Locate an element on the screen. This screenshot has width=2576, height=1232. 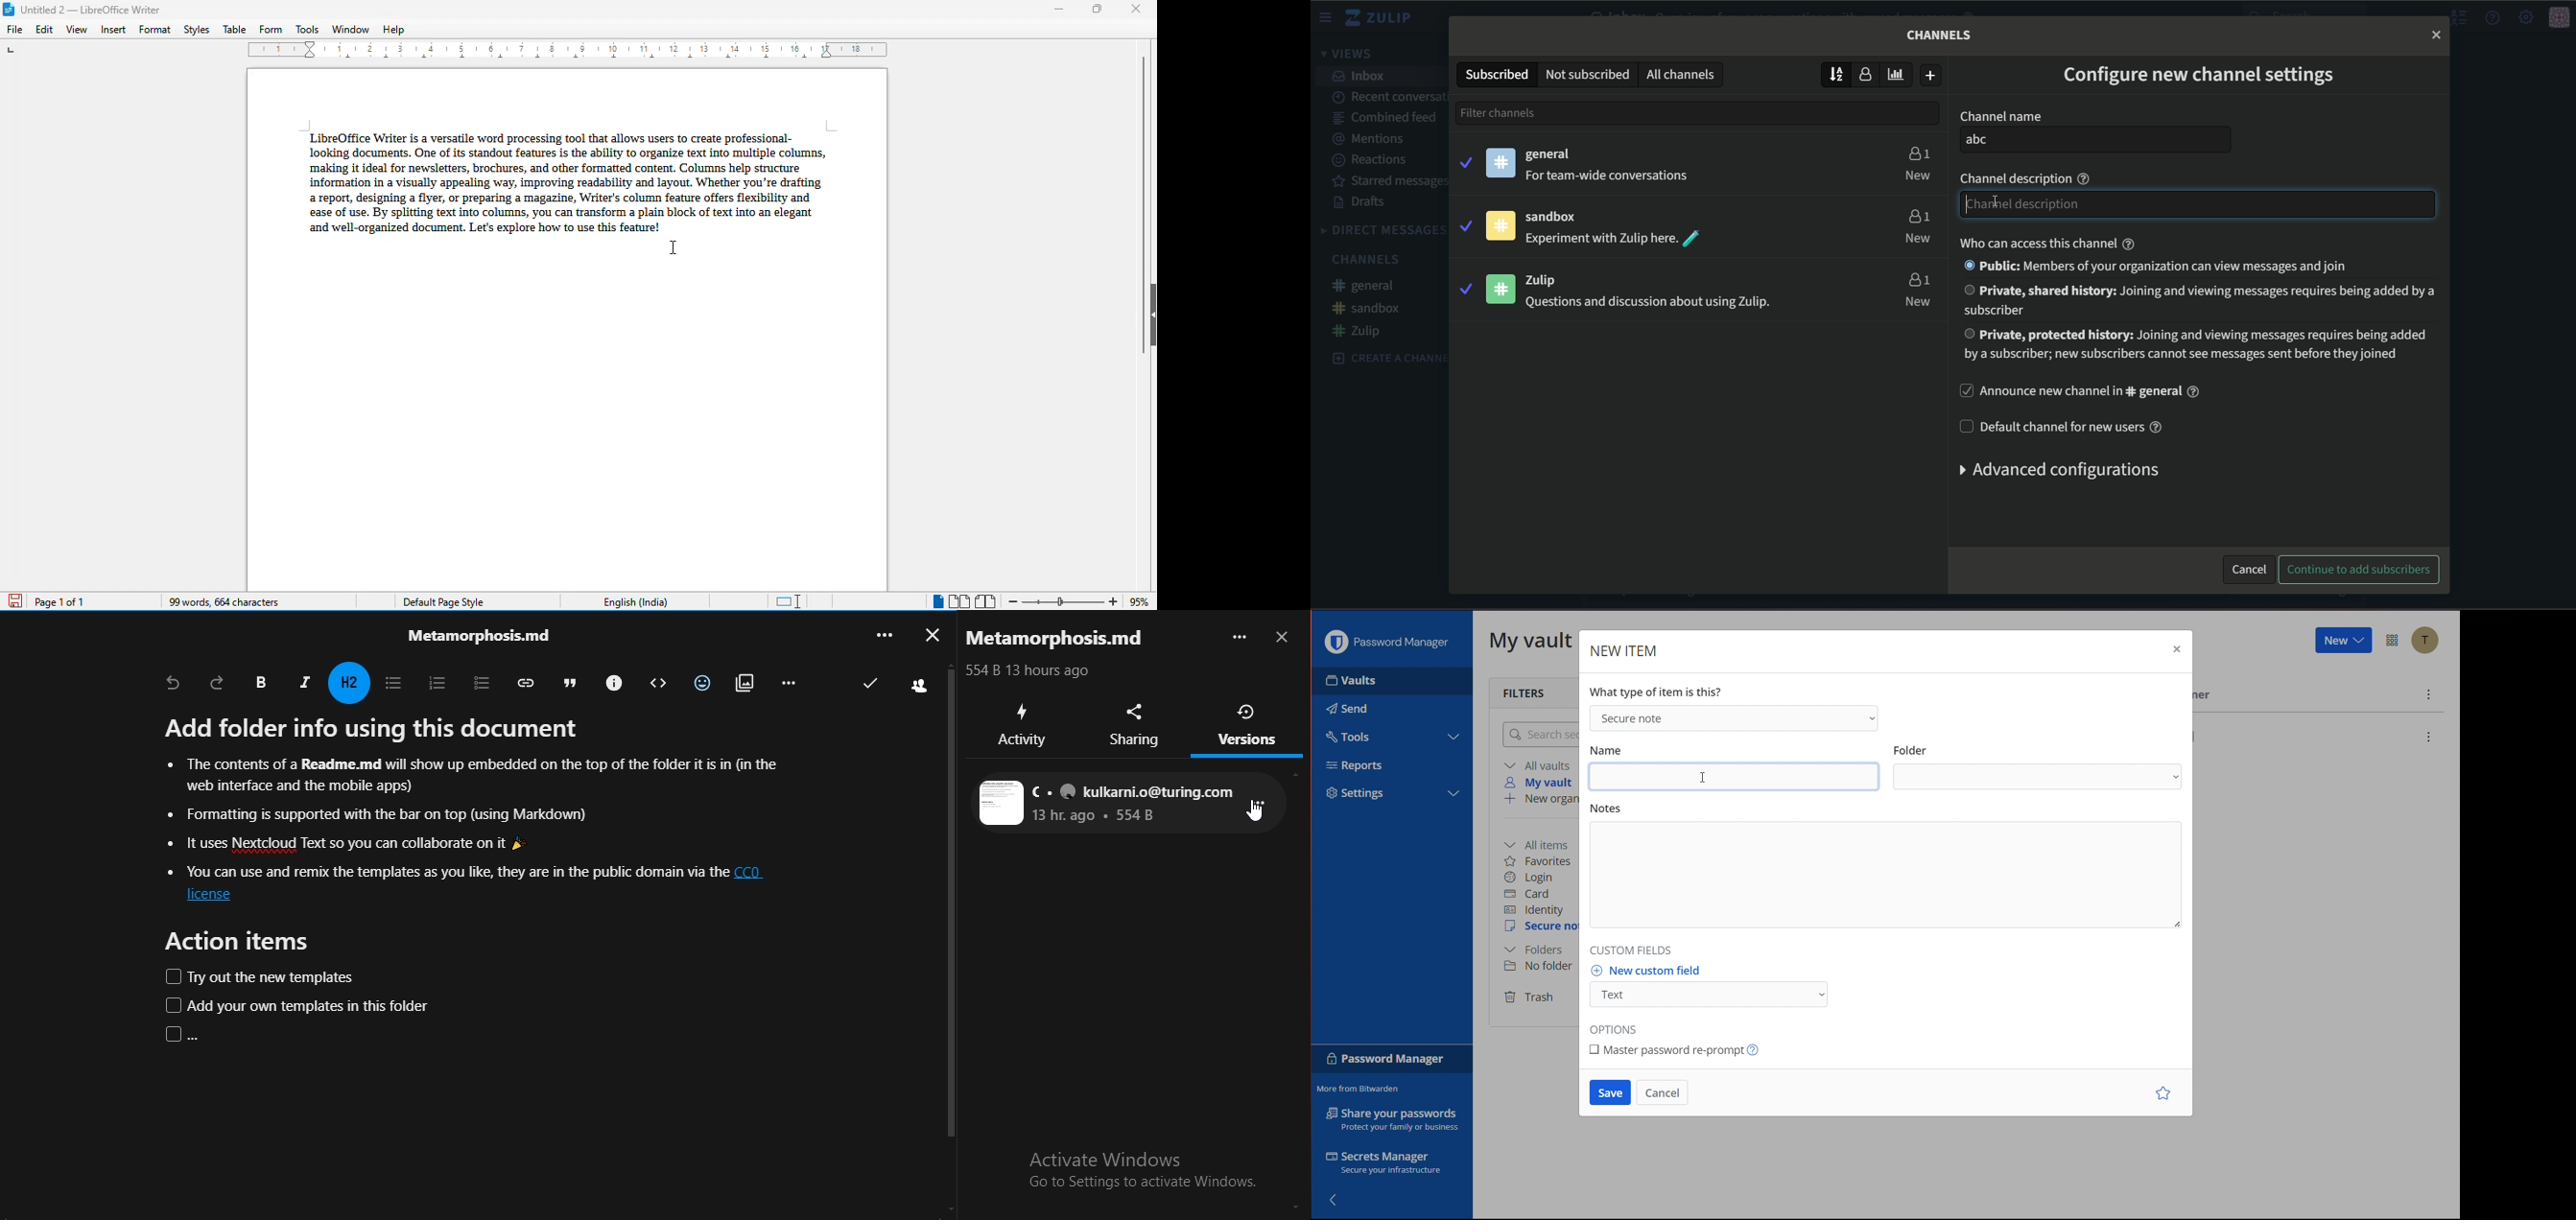
Secure Note is located at coordinates (1542, 927).